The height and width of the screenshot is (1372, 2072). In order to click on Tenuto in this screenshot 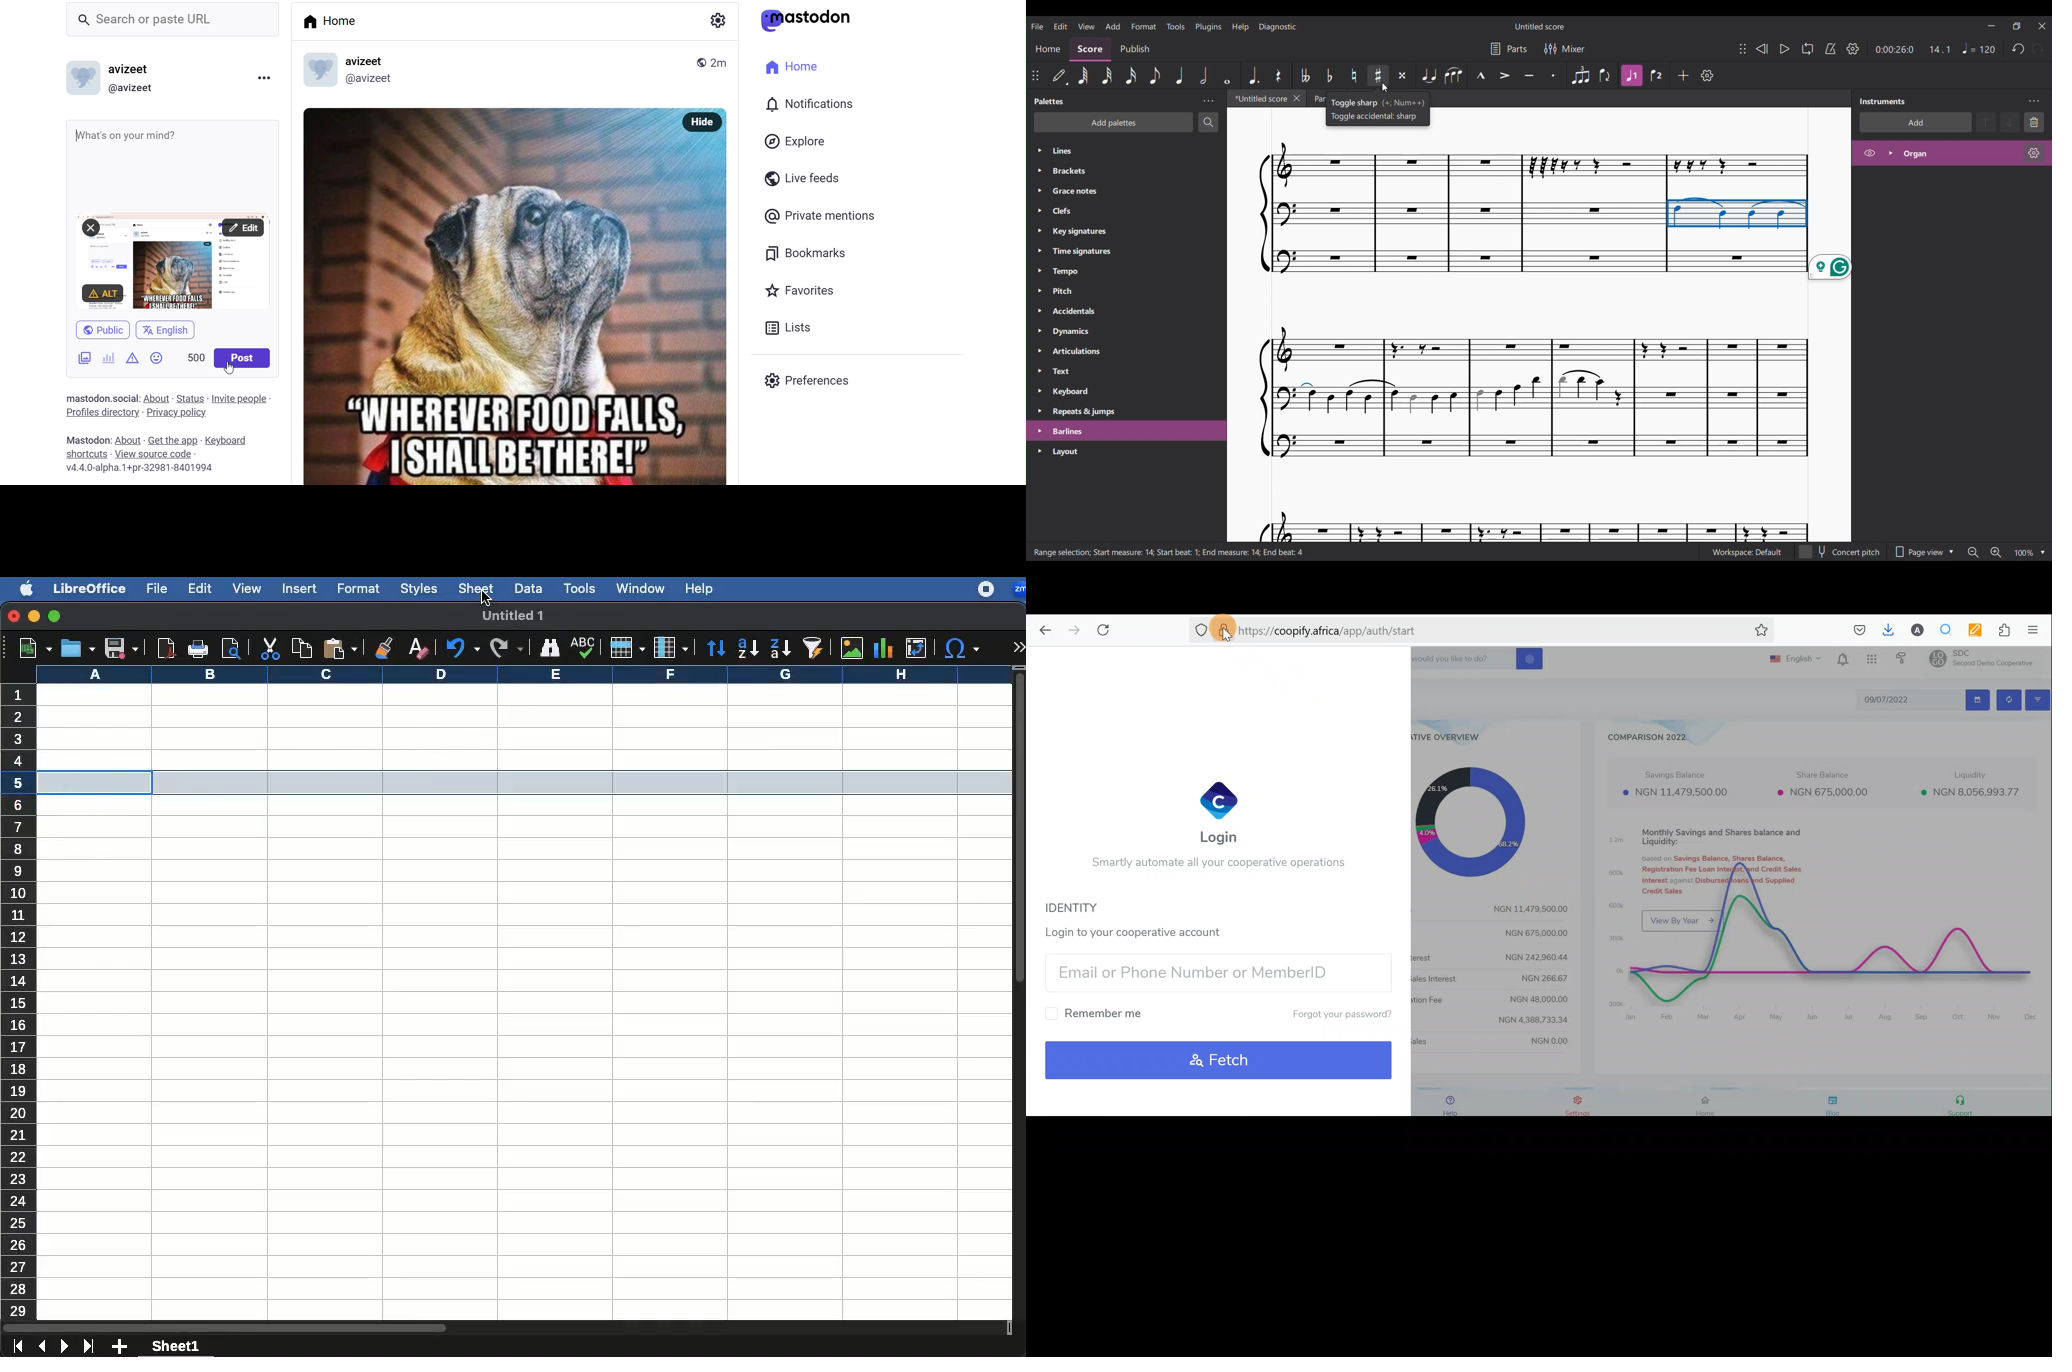, I will do `click(1529, 75)`.